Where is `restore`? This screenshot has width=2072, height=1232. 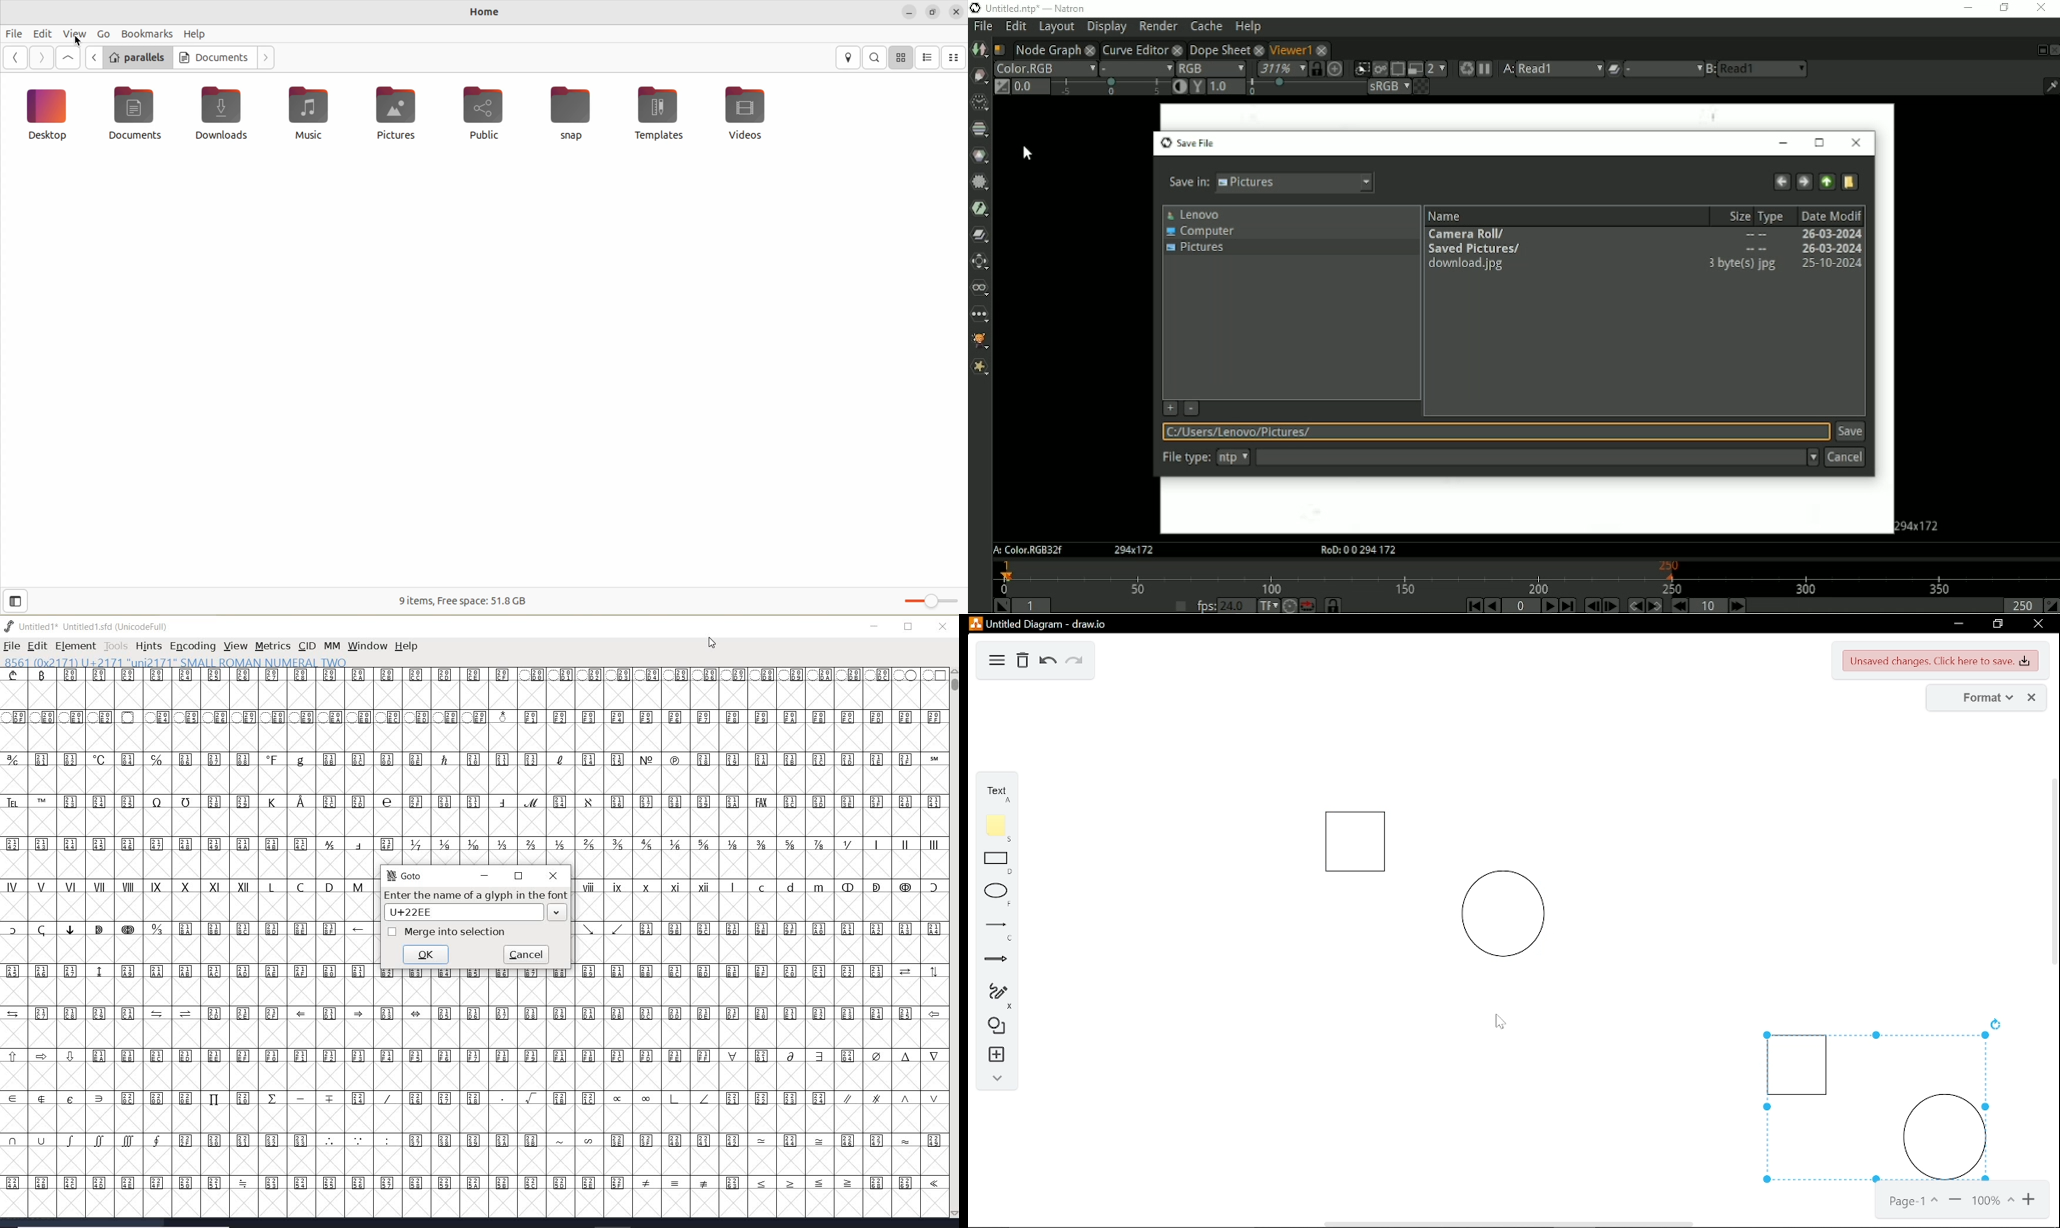 restore is located at coordinates (909, 628).